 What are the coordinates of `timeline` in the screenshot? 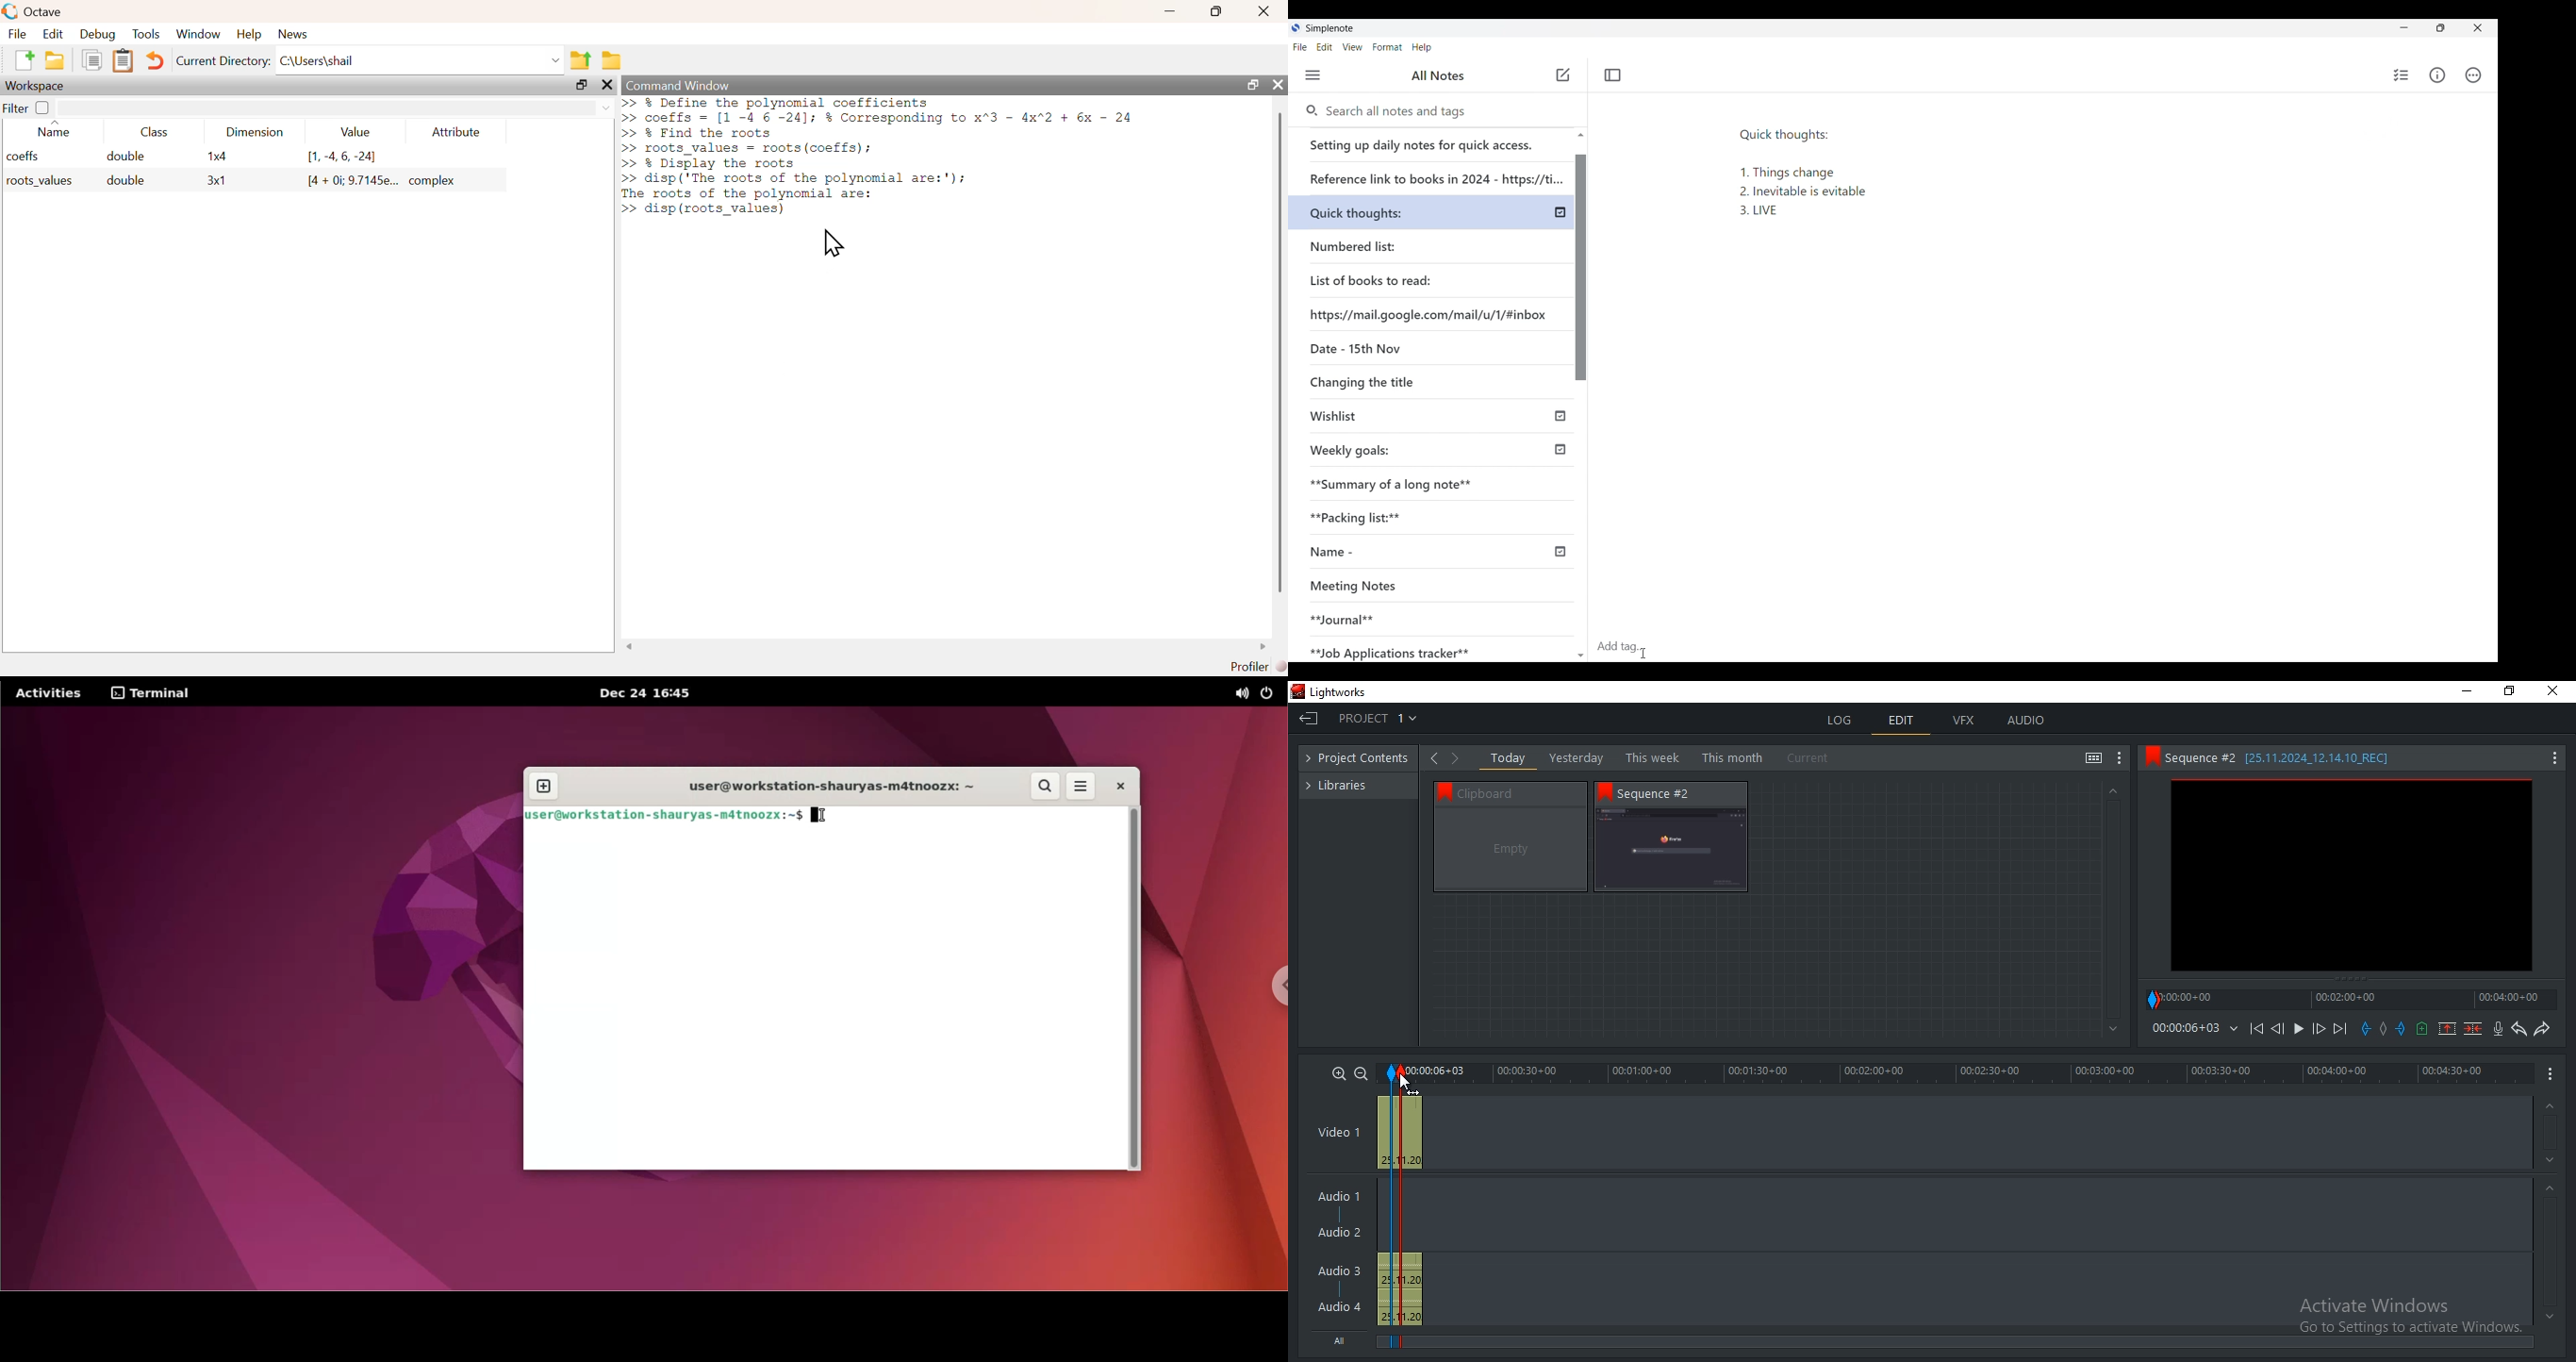 It's located at (2185, 1028).